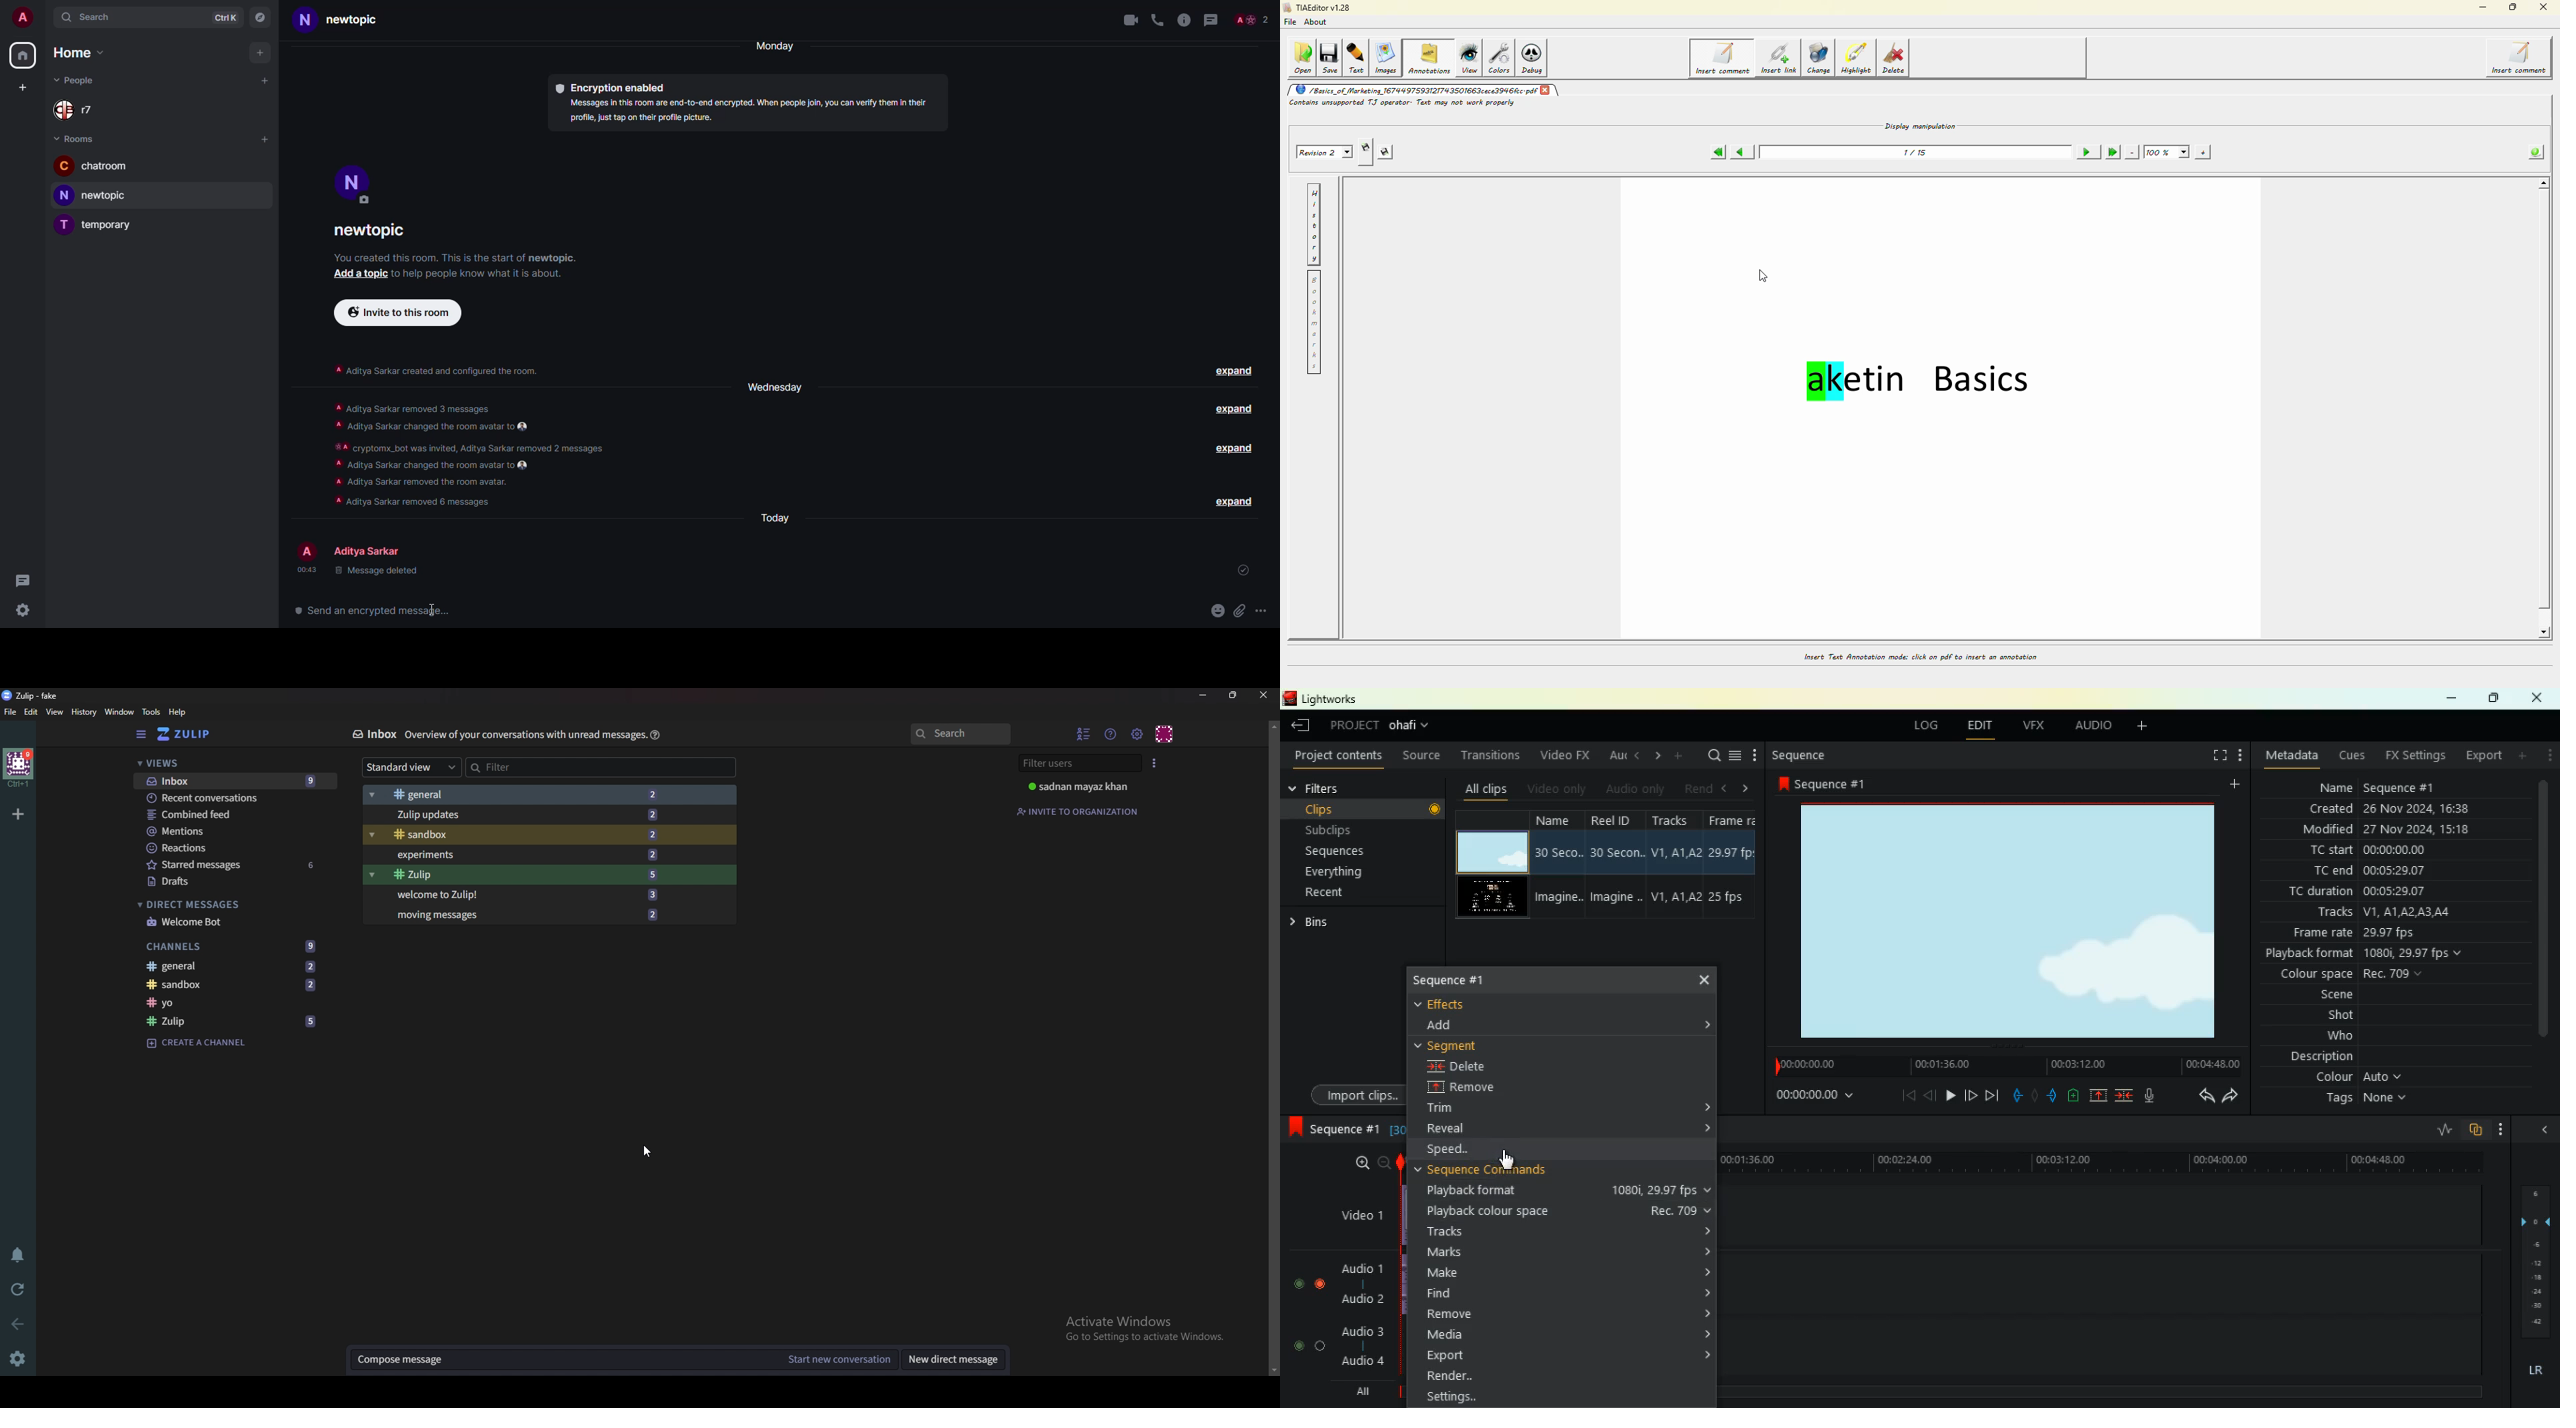 The image size is (2576, 1428). Describe the element at coordinates (90, 18) in the screenshot. I see `search` at that location.